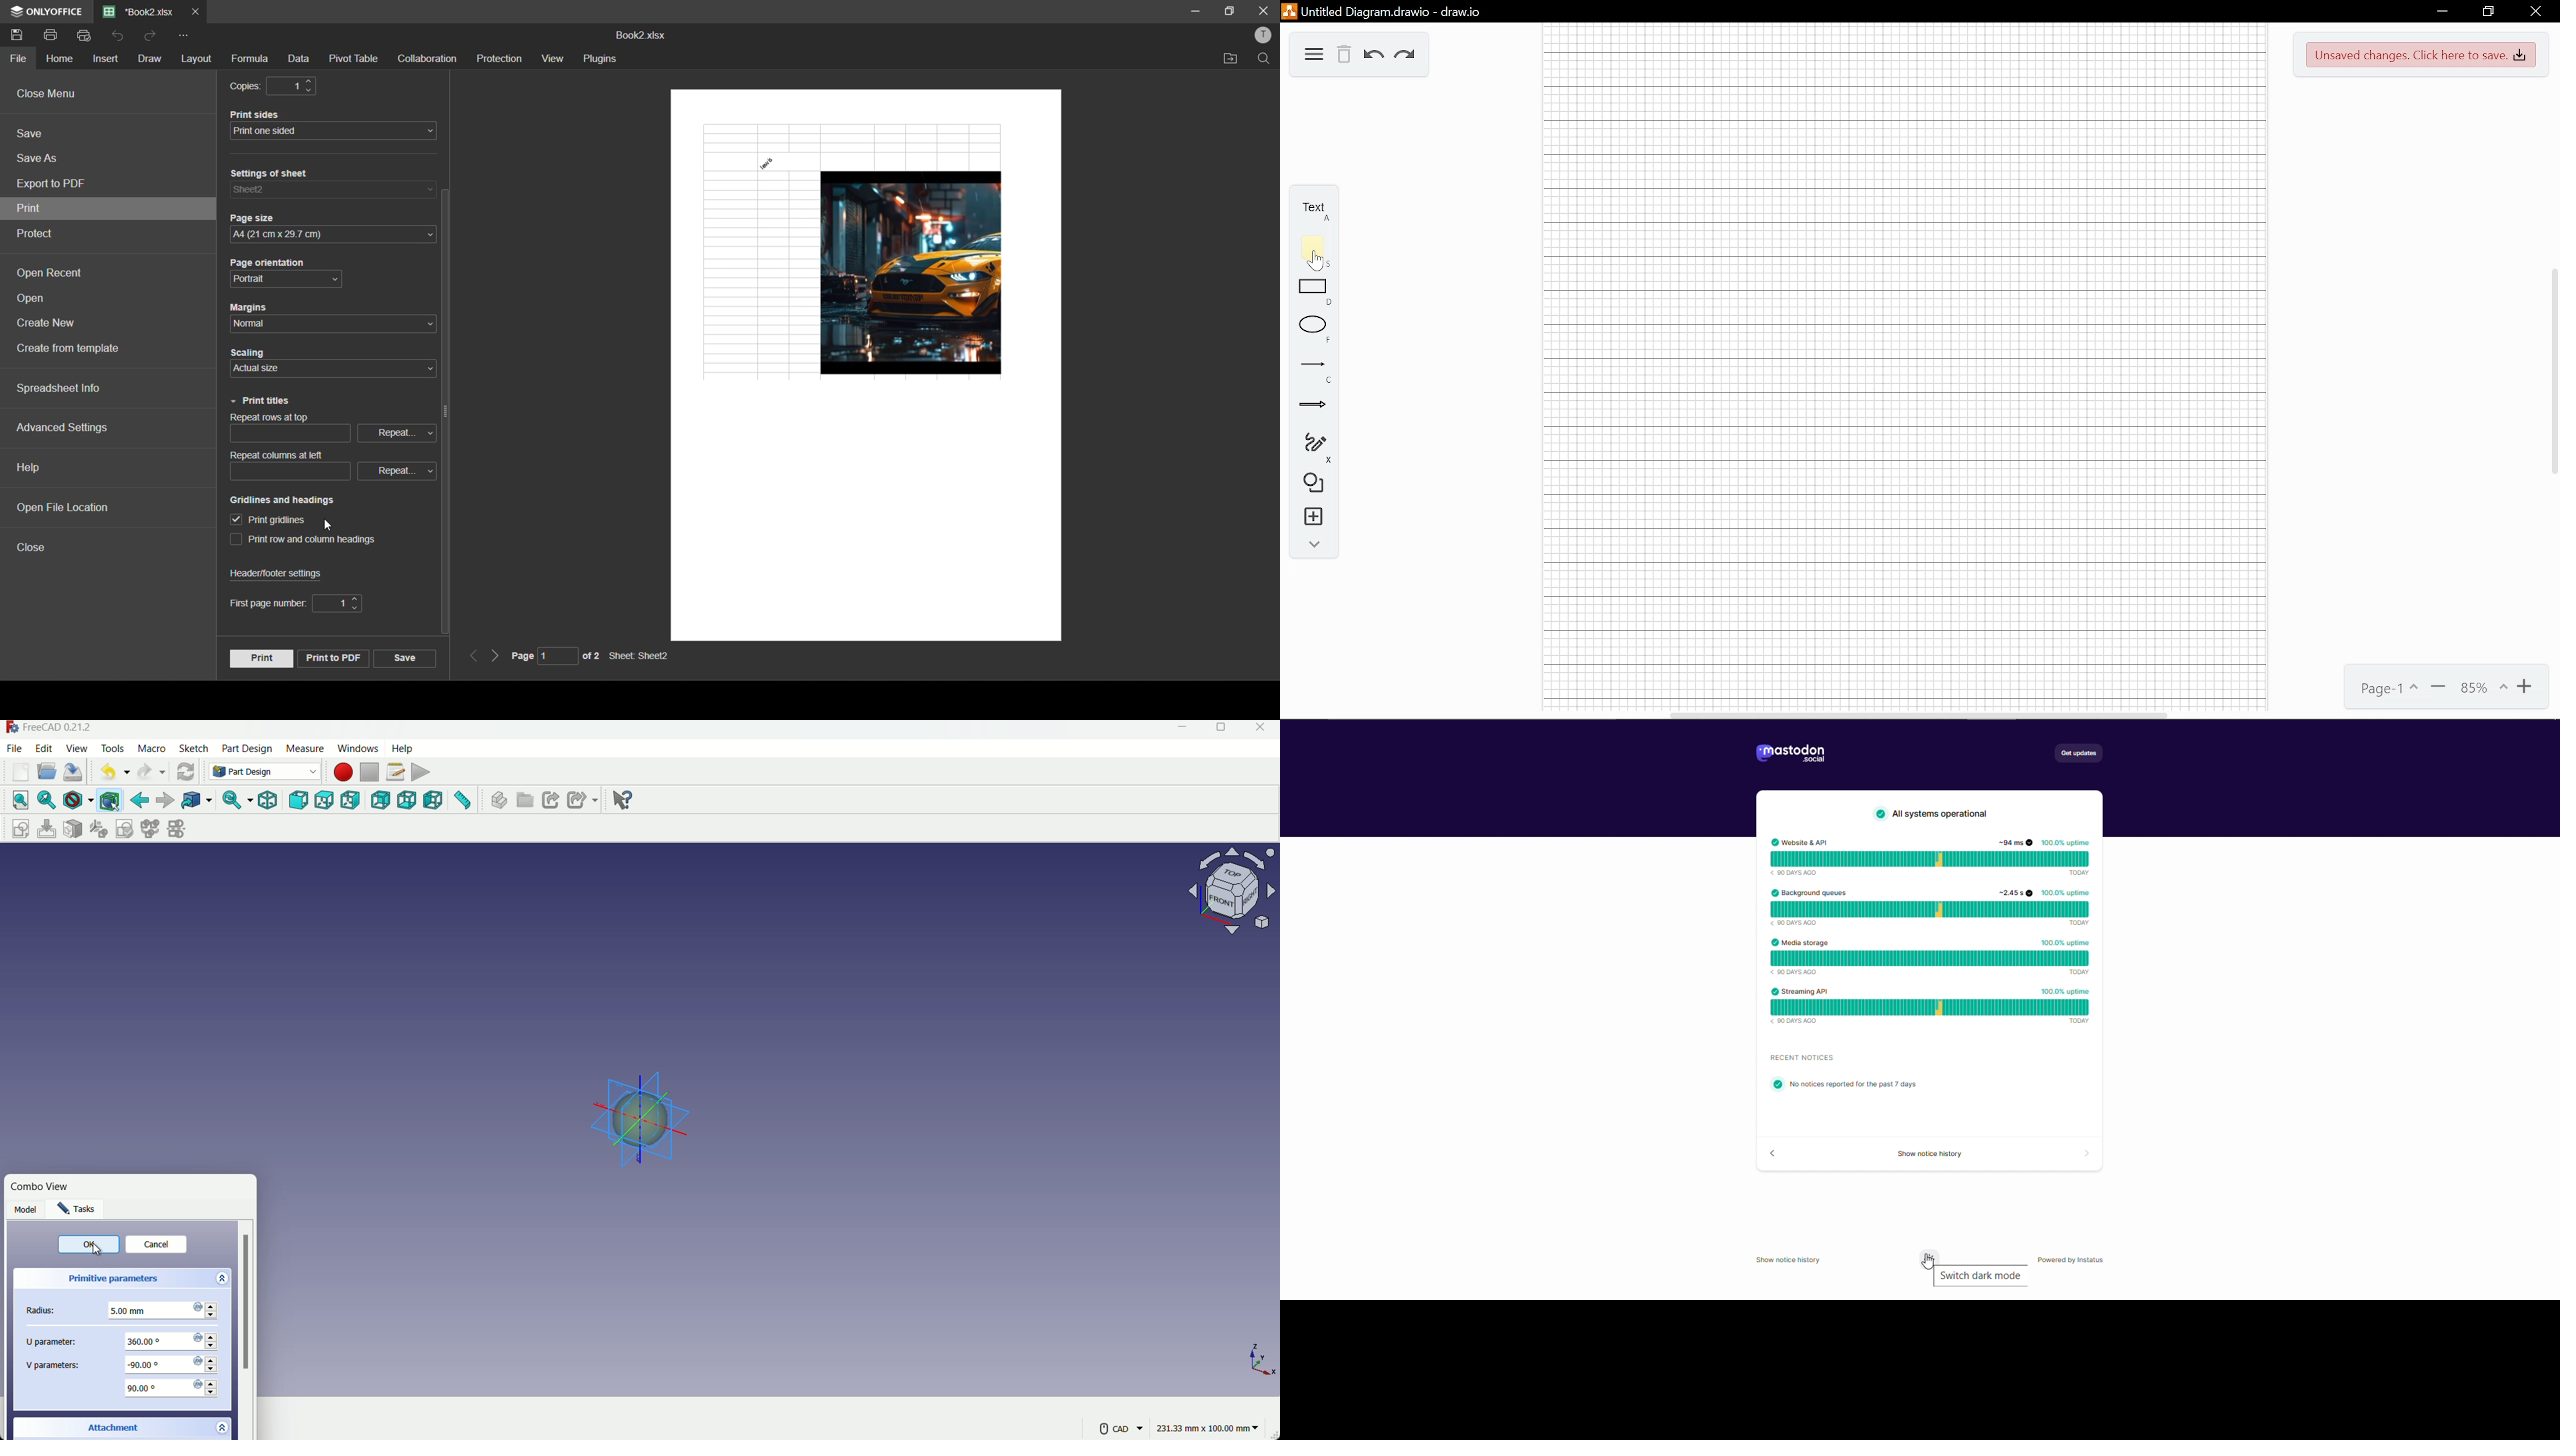 This screenshot has height=1456, width=2576. I want to click on formula, so click(249, 59).